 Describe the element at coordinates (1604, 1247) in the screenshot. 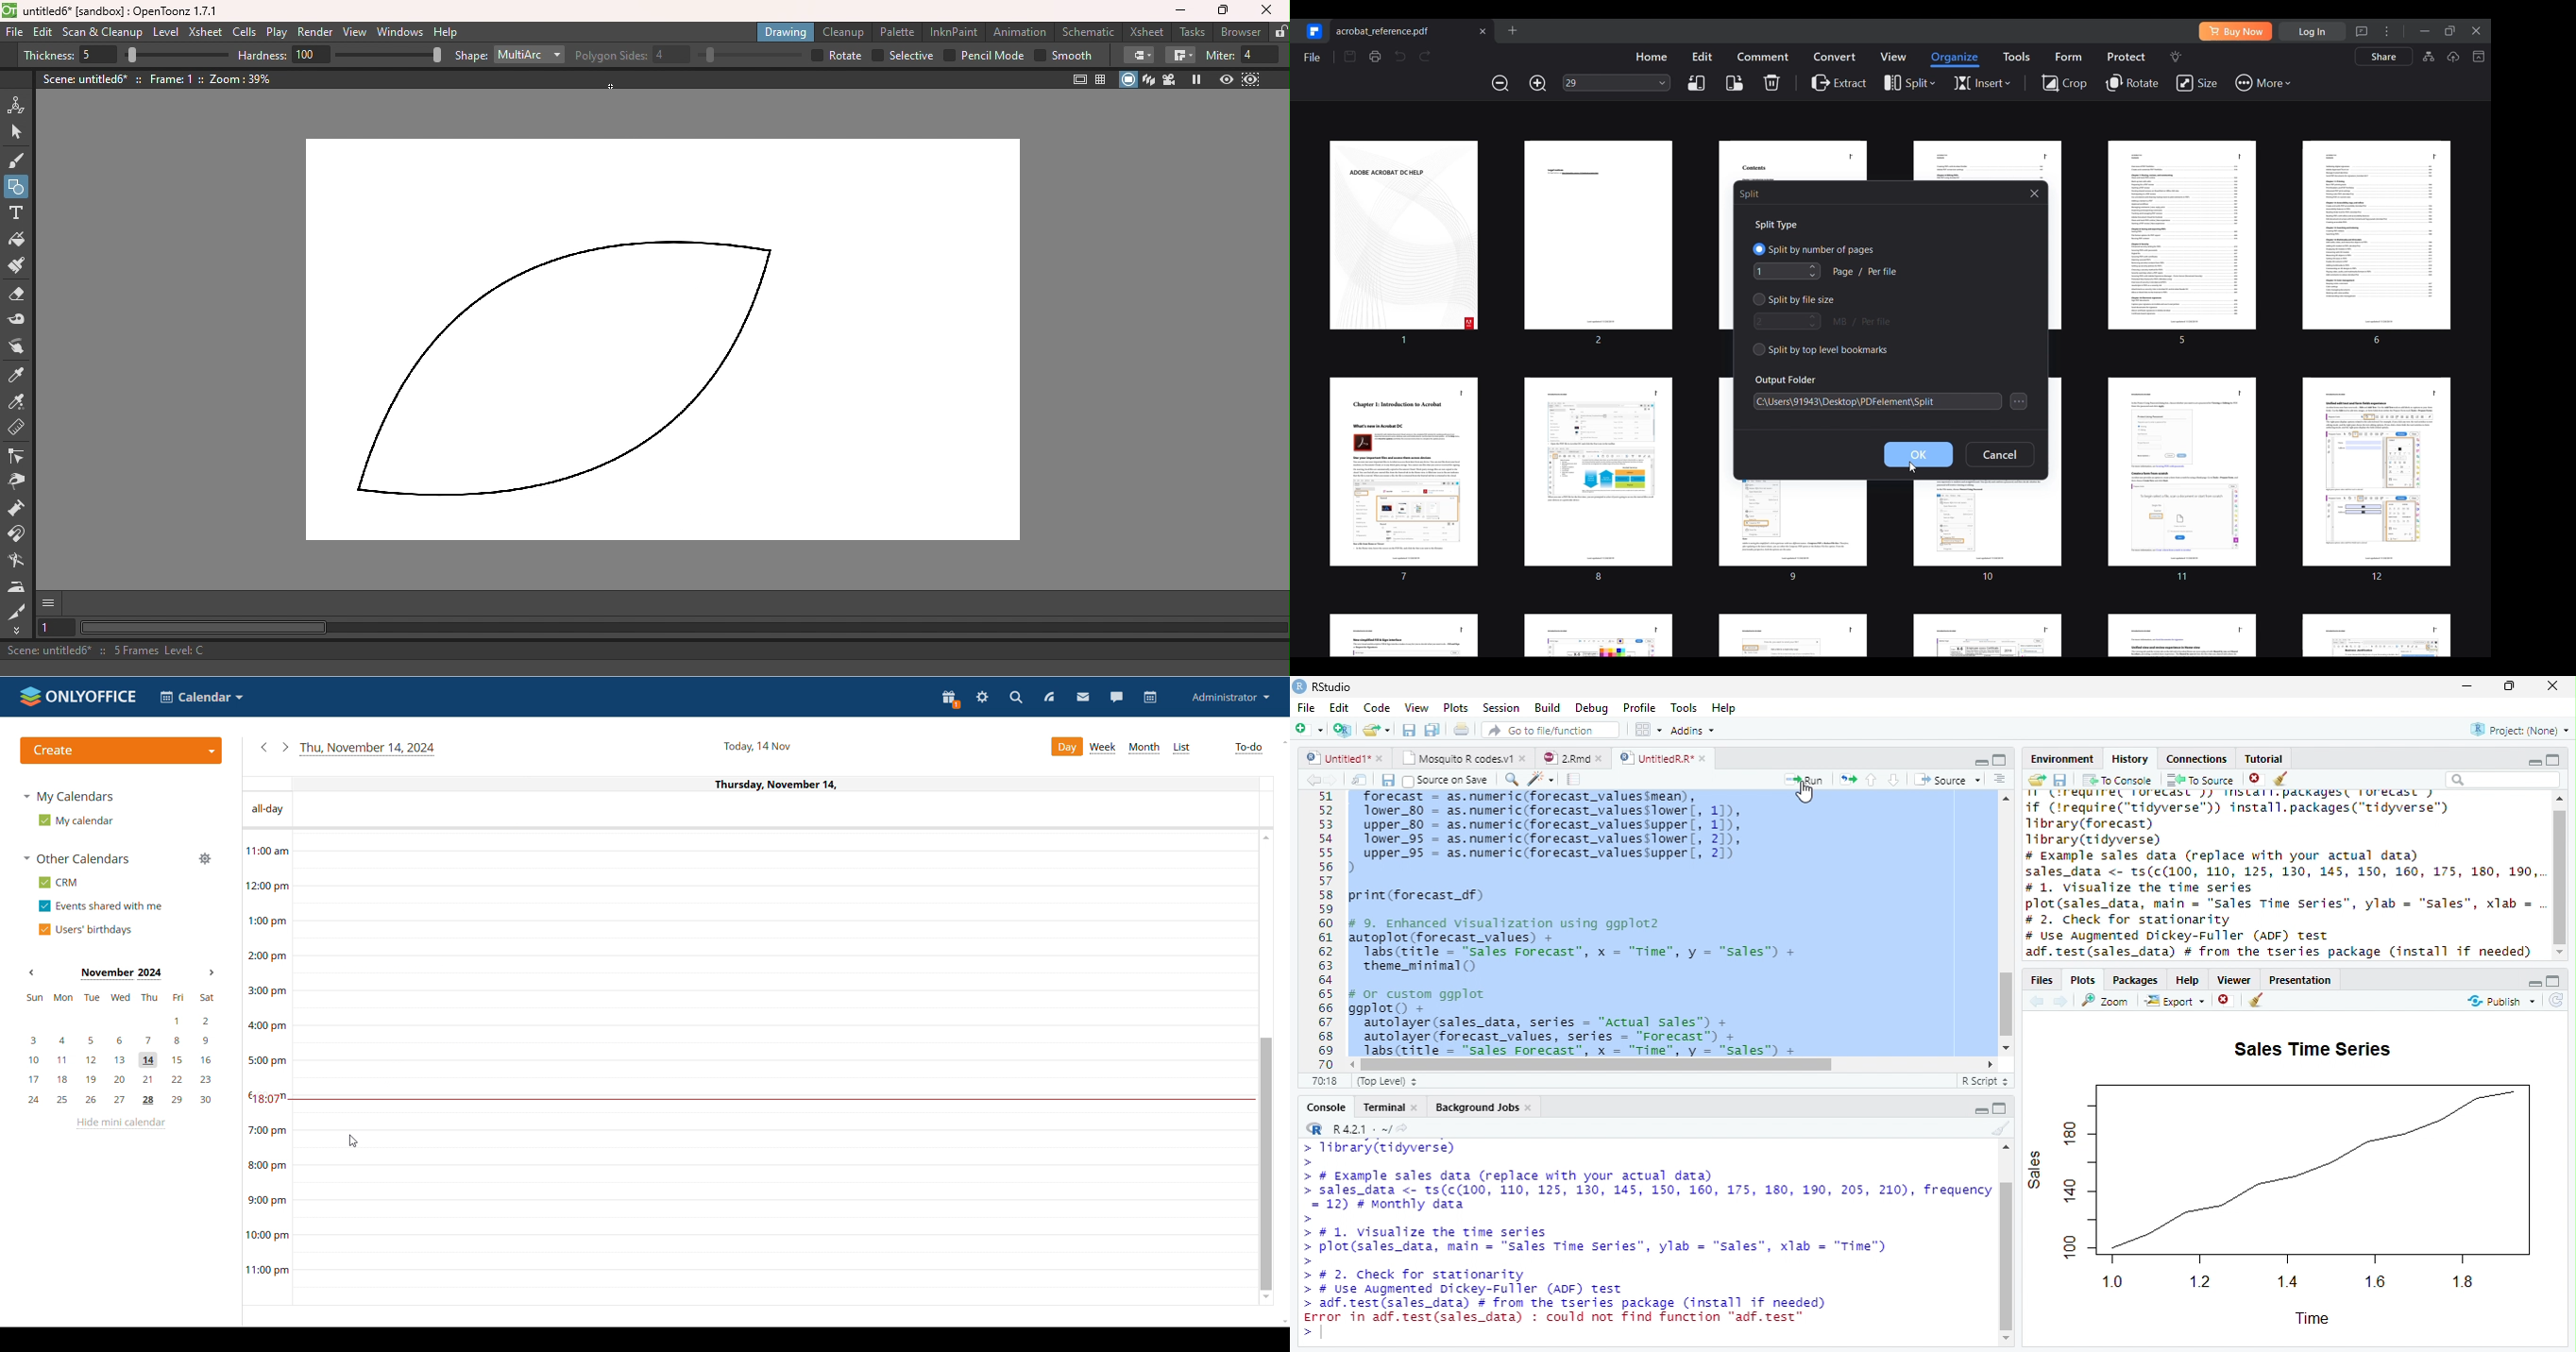

I see `> # 1. visualize the time series
> plot(sales_data, main = "sales Time series”, ylab = “sales”, xlab = "Time")
>` at that location.